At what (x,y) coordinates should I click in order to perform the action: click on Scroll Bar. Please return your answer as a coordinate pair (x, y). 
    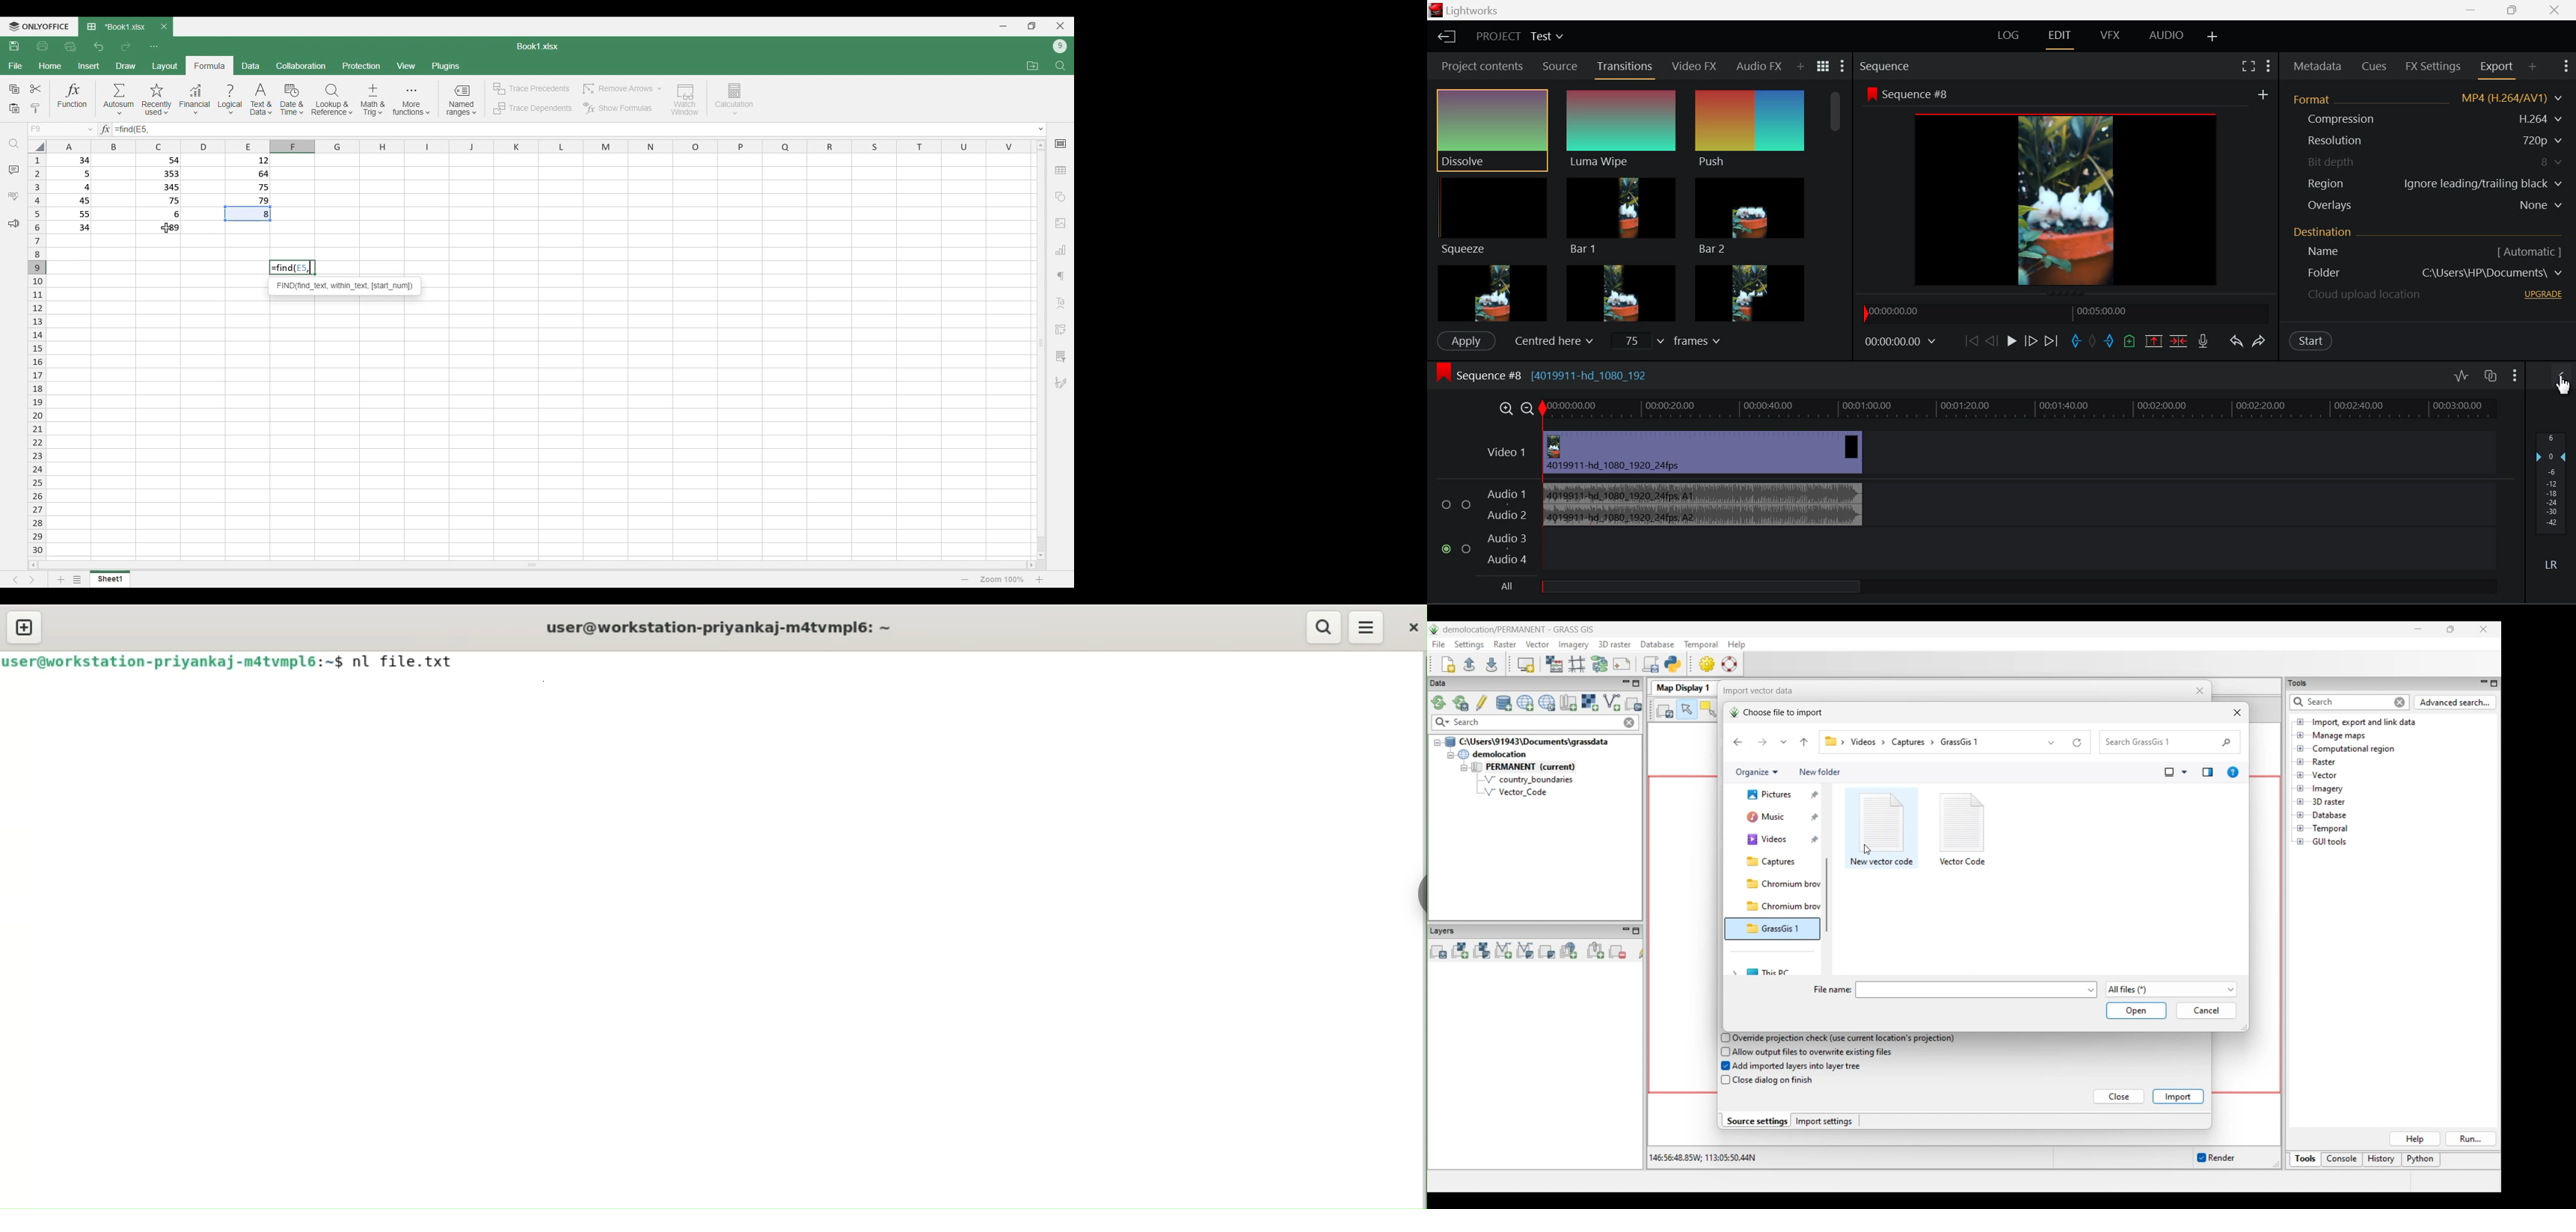
    Looking at the image, I should click on (1833, 205).